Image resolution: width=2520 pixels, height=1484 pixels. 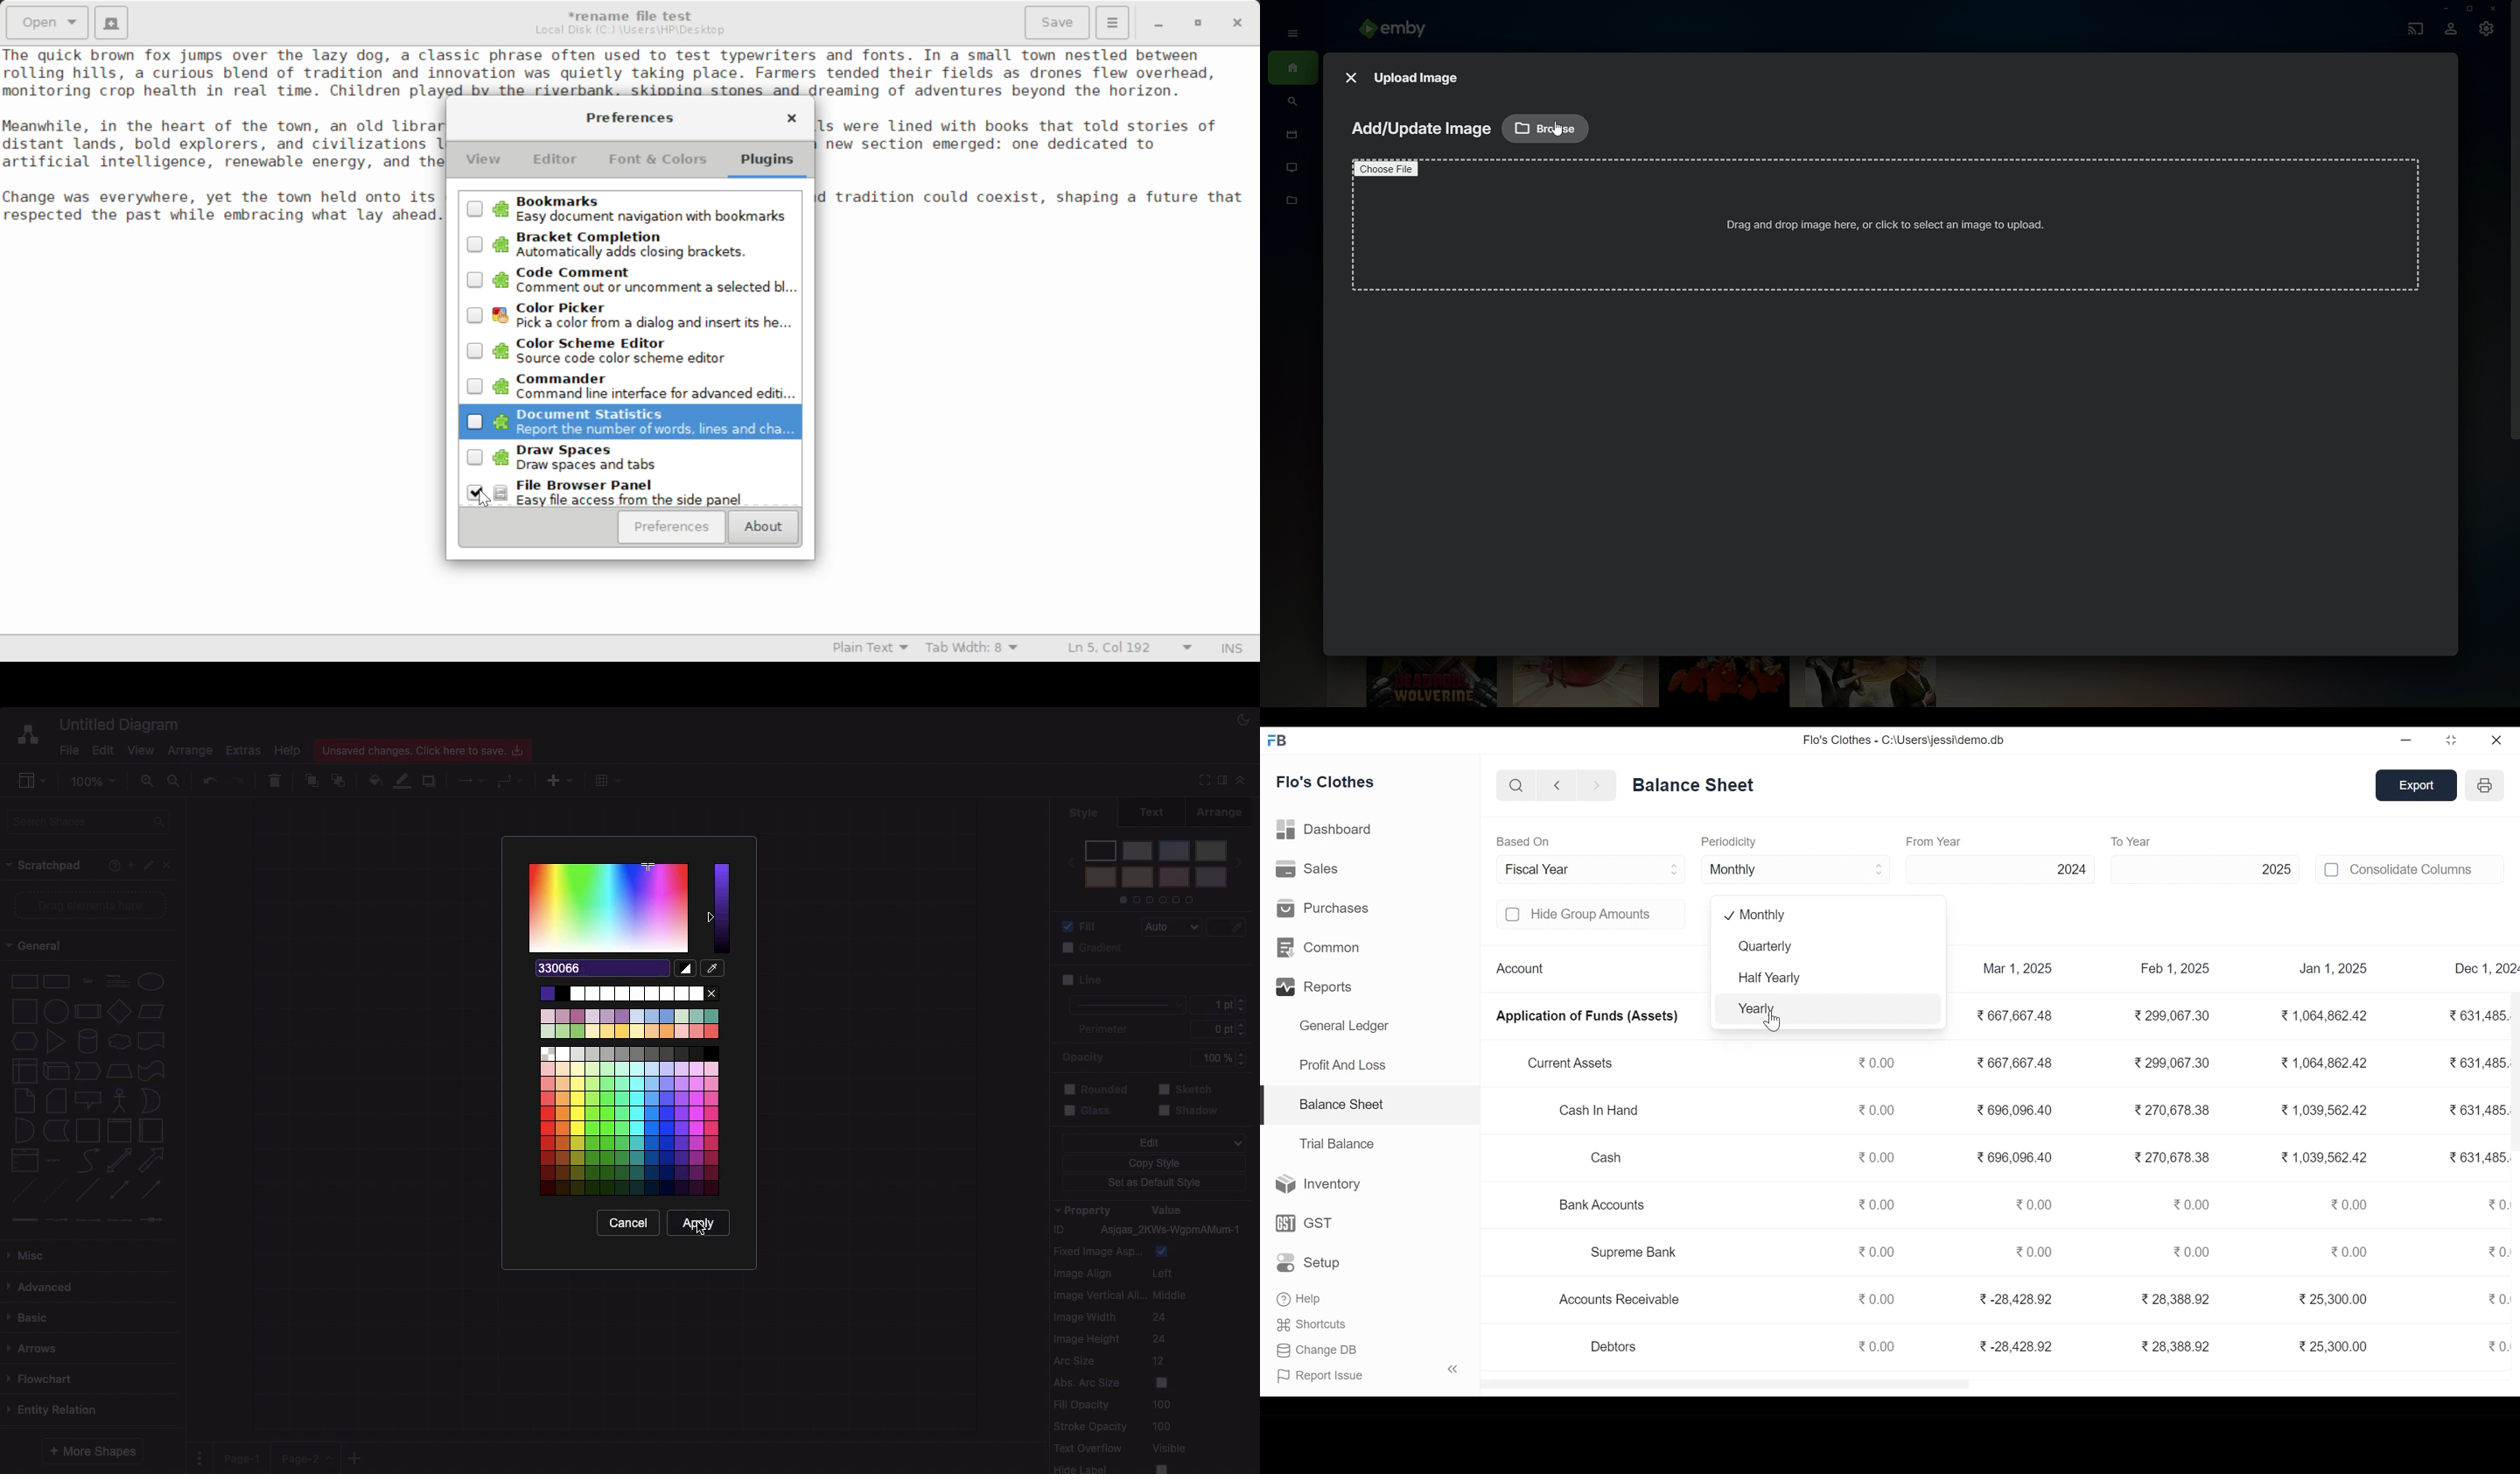 I want to click on Account, so click(x=1522, y=969).